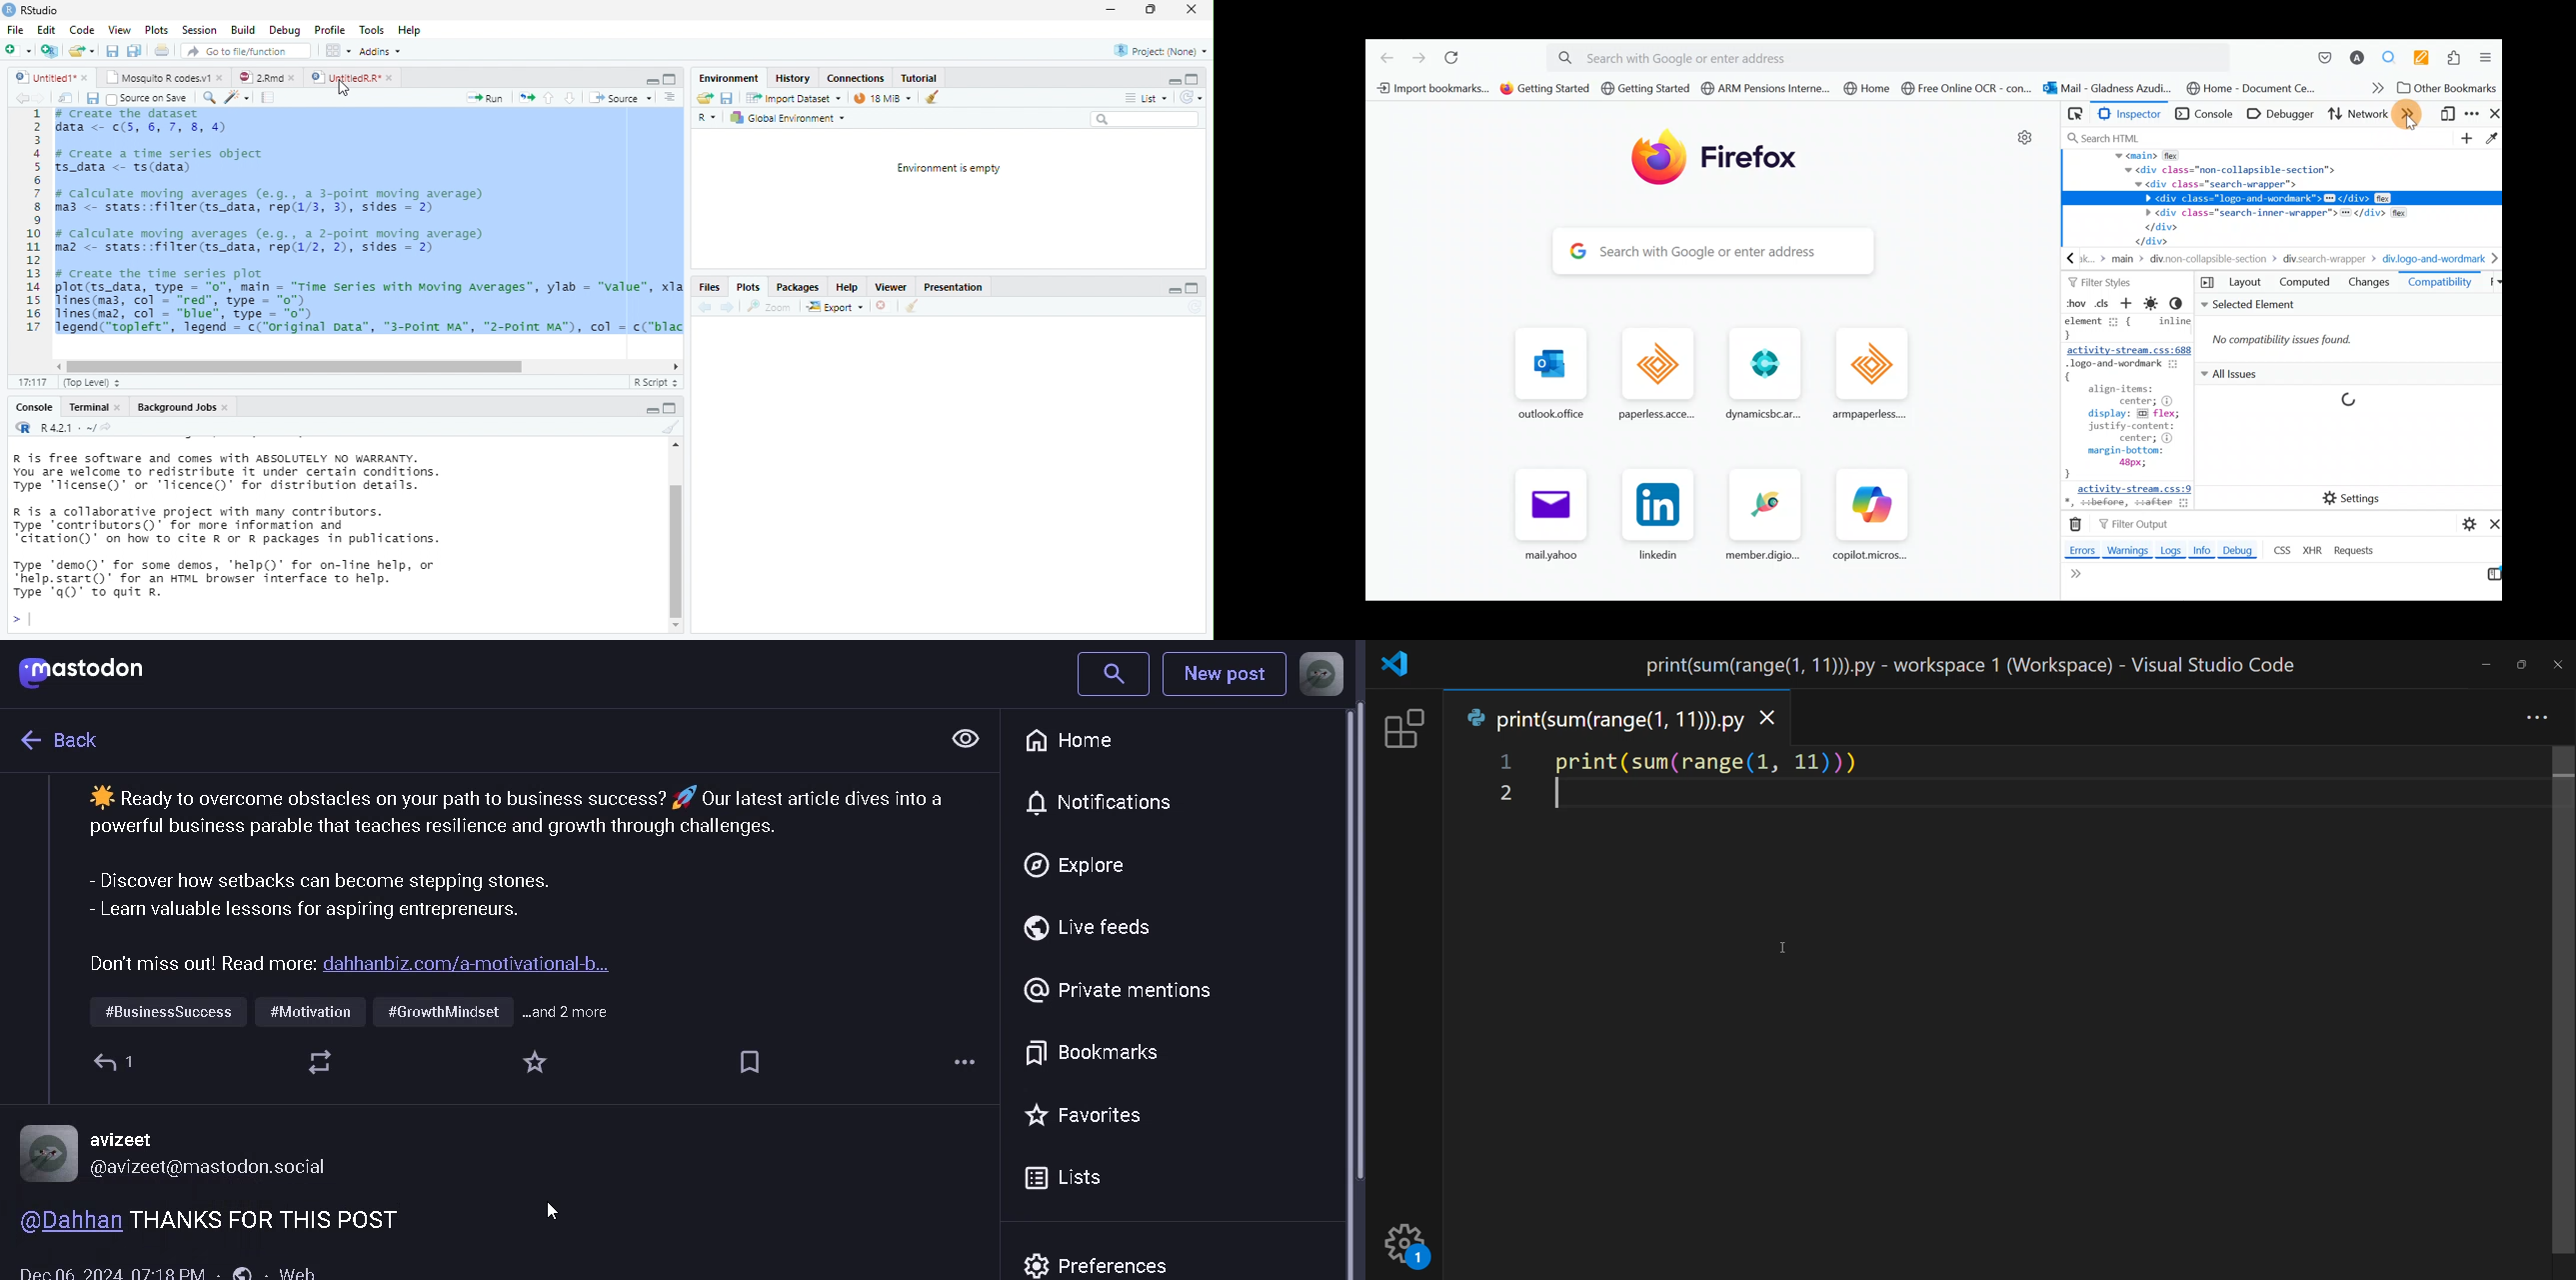  Describe the element at coordinates (284, 30) in the screenshot. I see `Debug` at that location.